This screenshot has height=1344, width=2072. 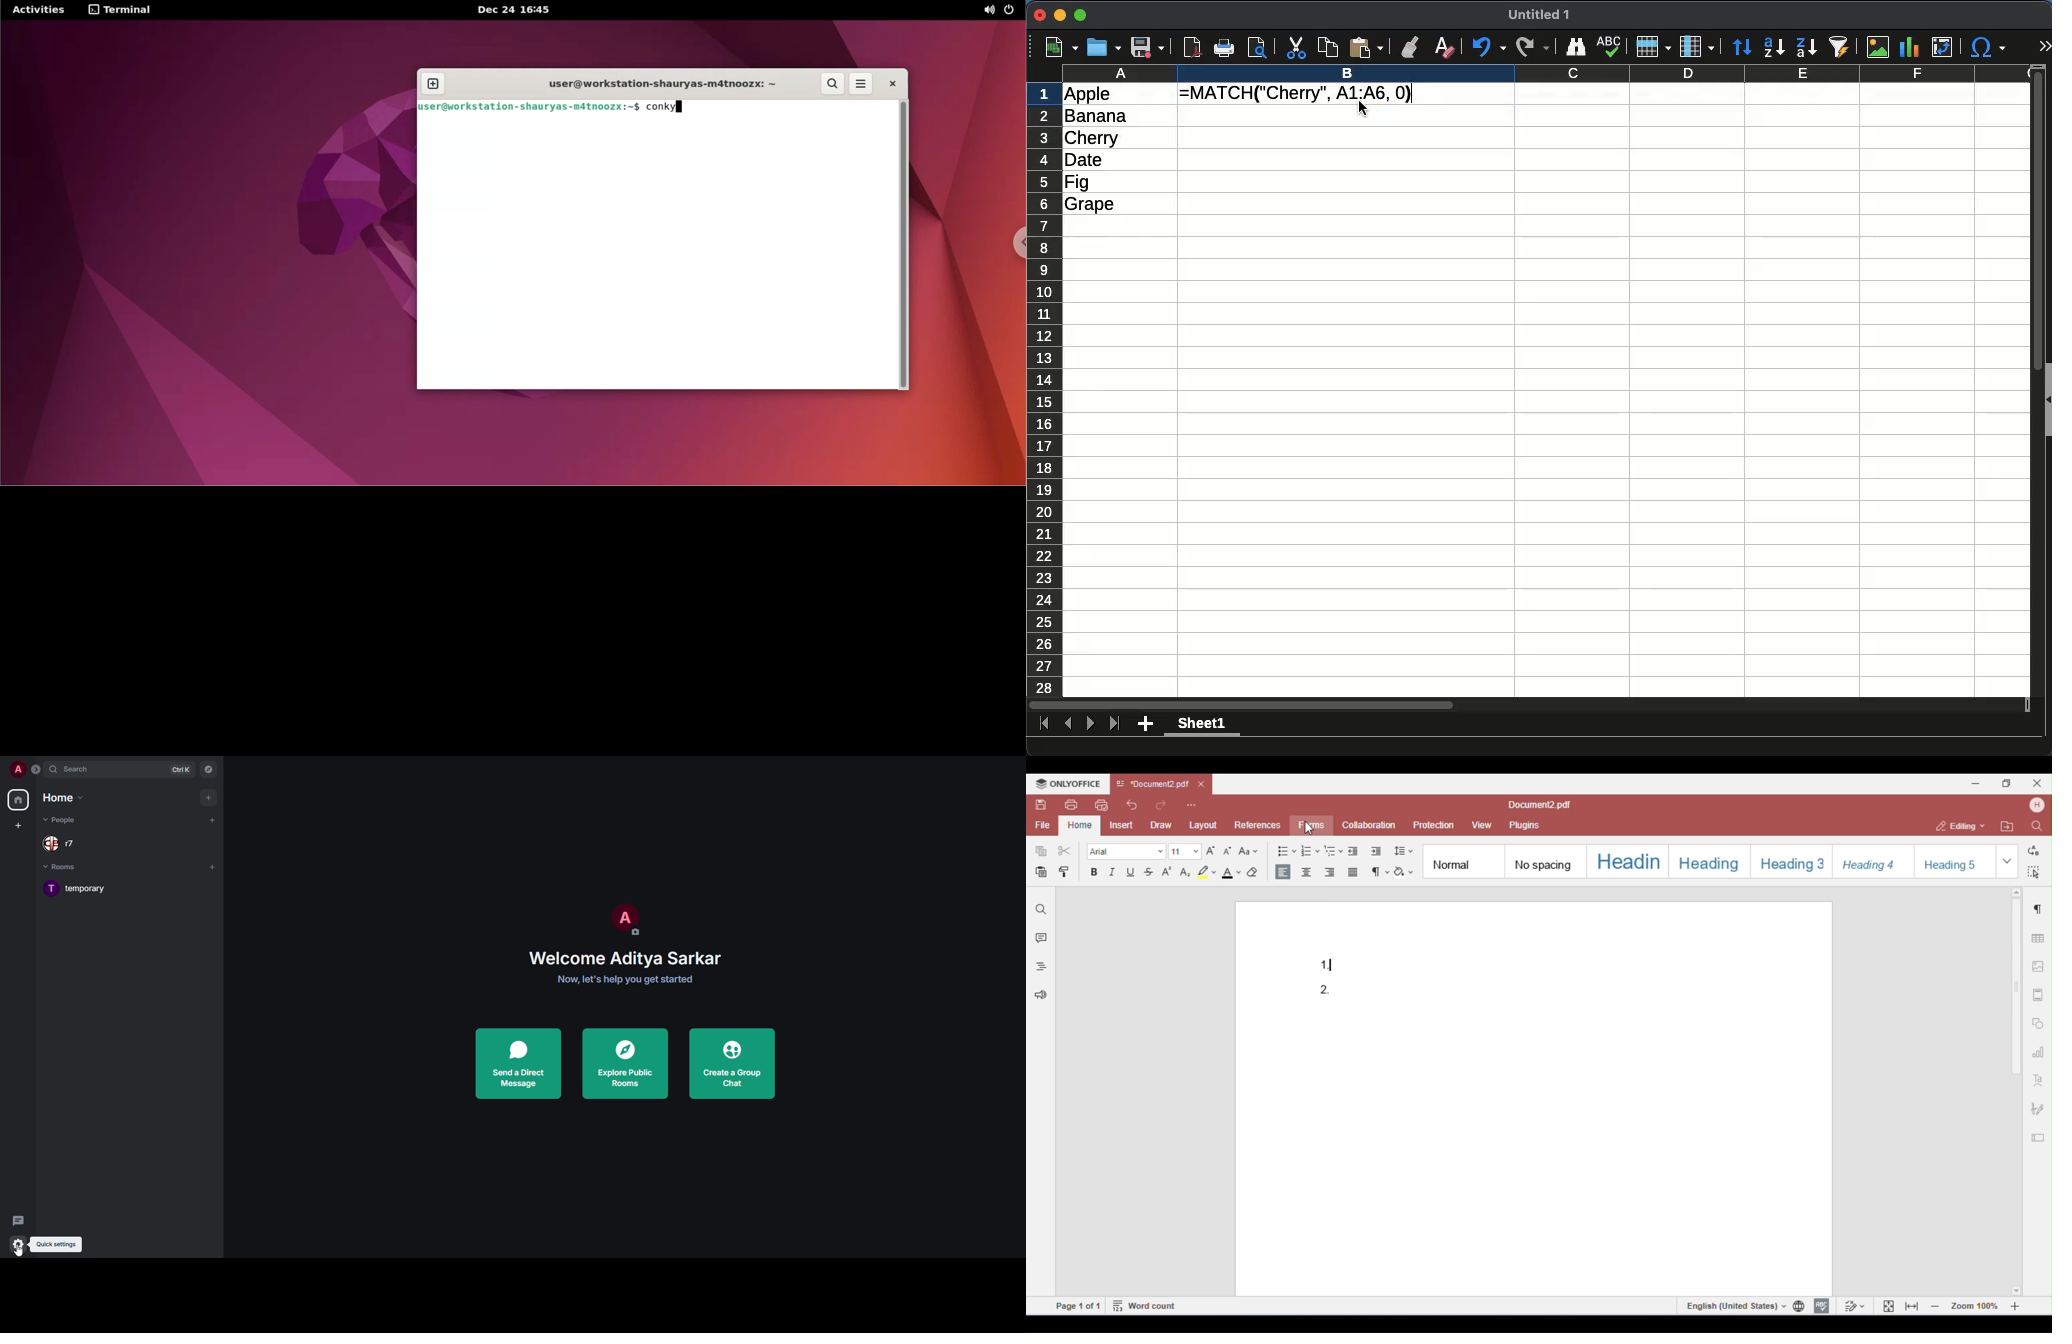 What do you see at coordinates (626, 979) in the screenshot?
I see `get started` at bounding box center [626, 979].